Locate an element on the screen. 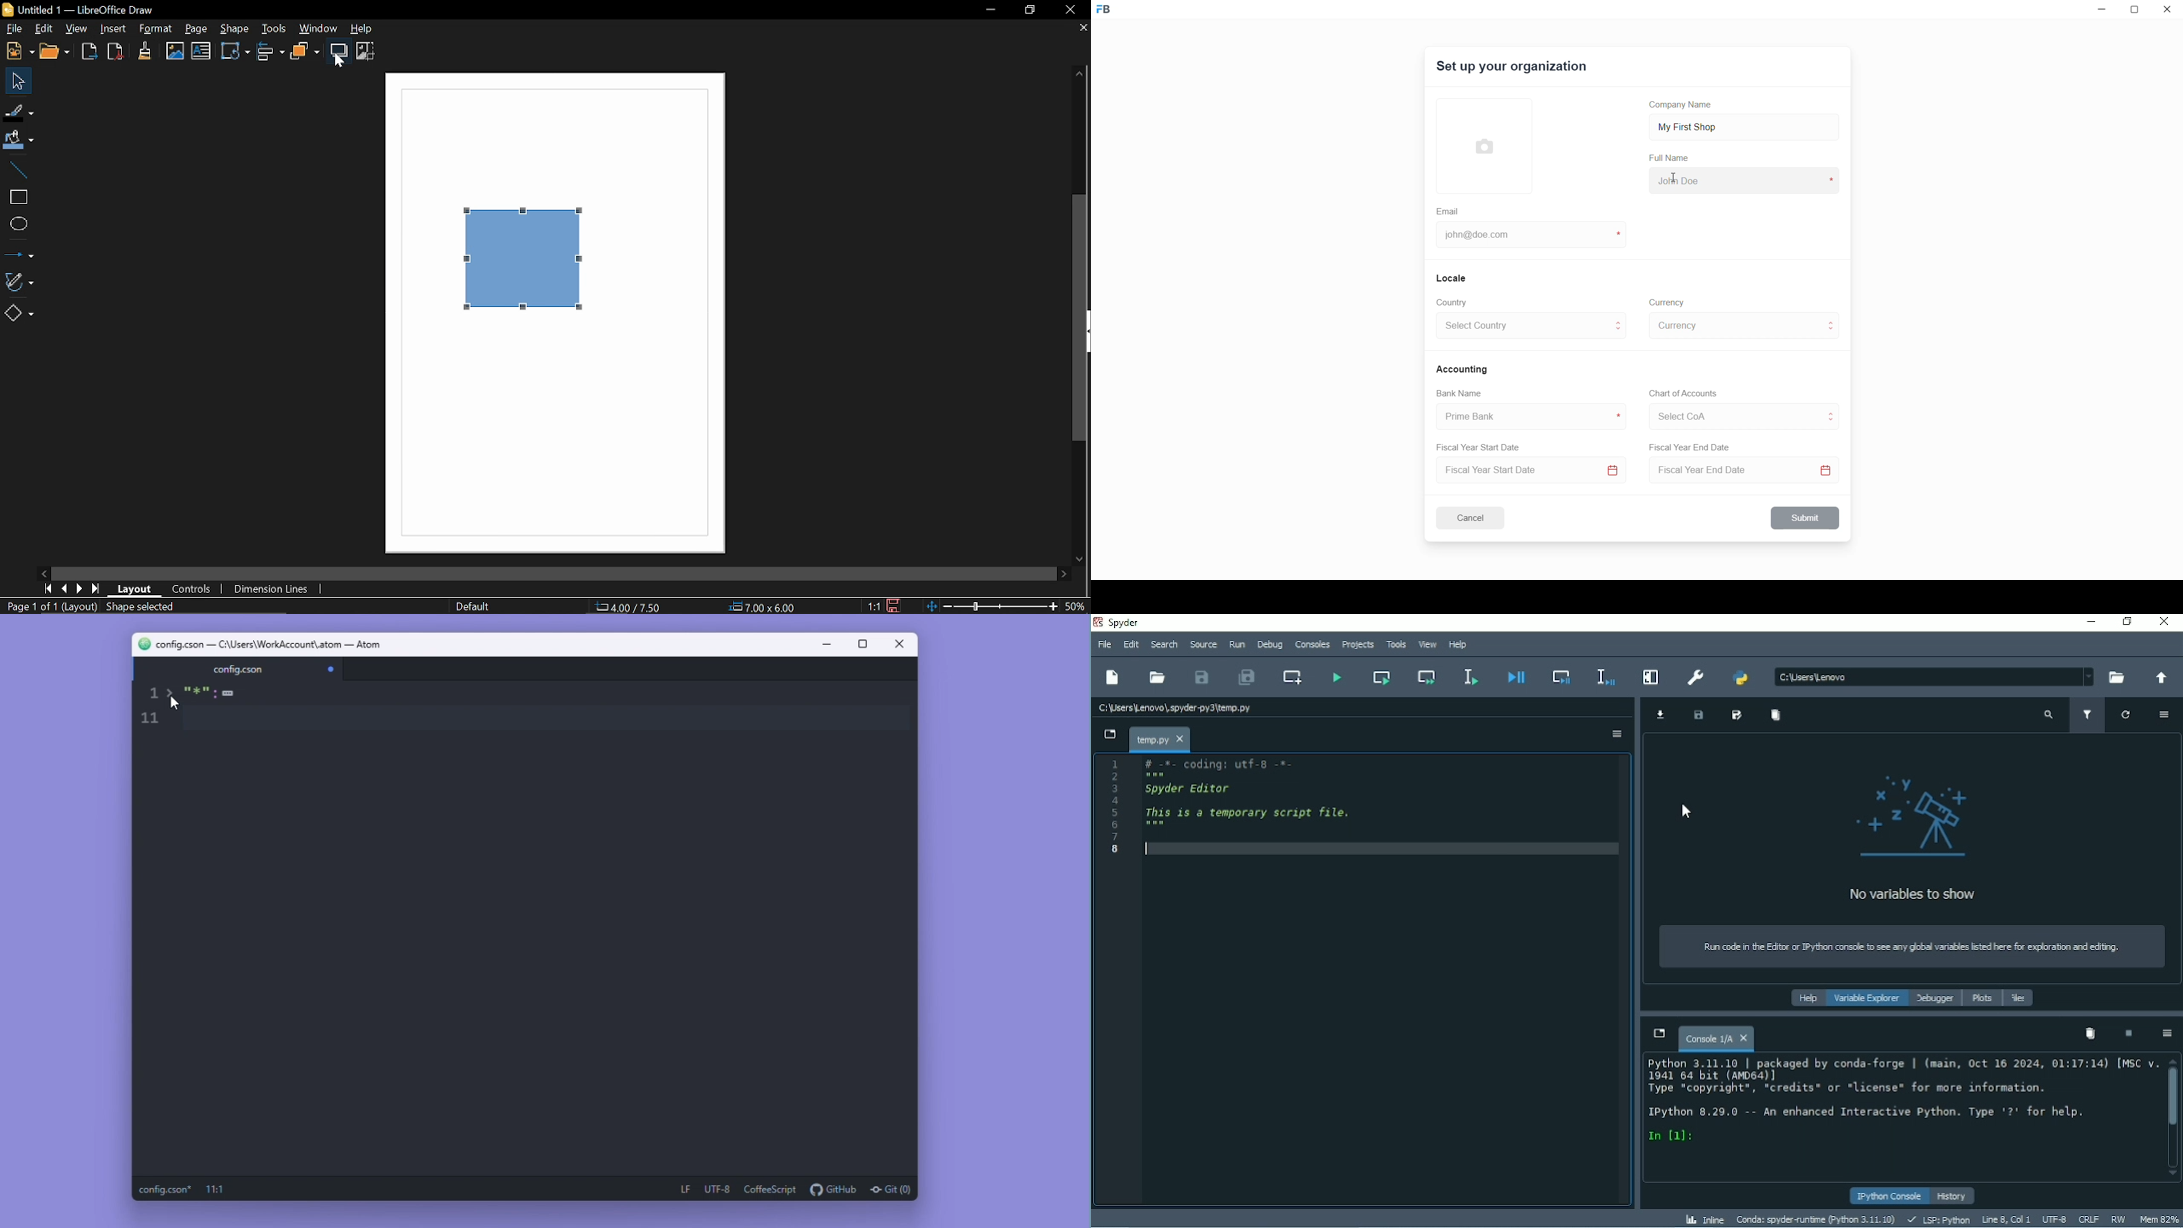 This screenshot has height=1232, width=2184. Bank Name is located at coordinates (1459, 395).